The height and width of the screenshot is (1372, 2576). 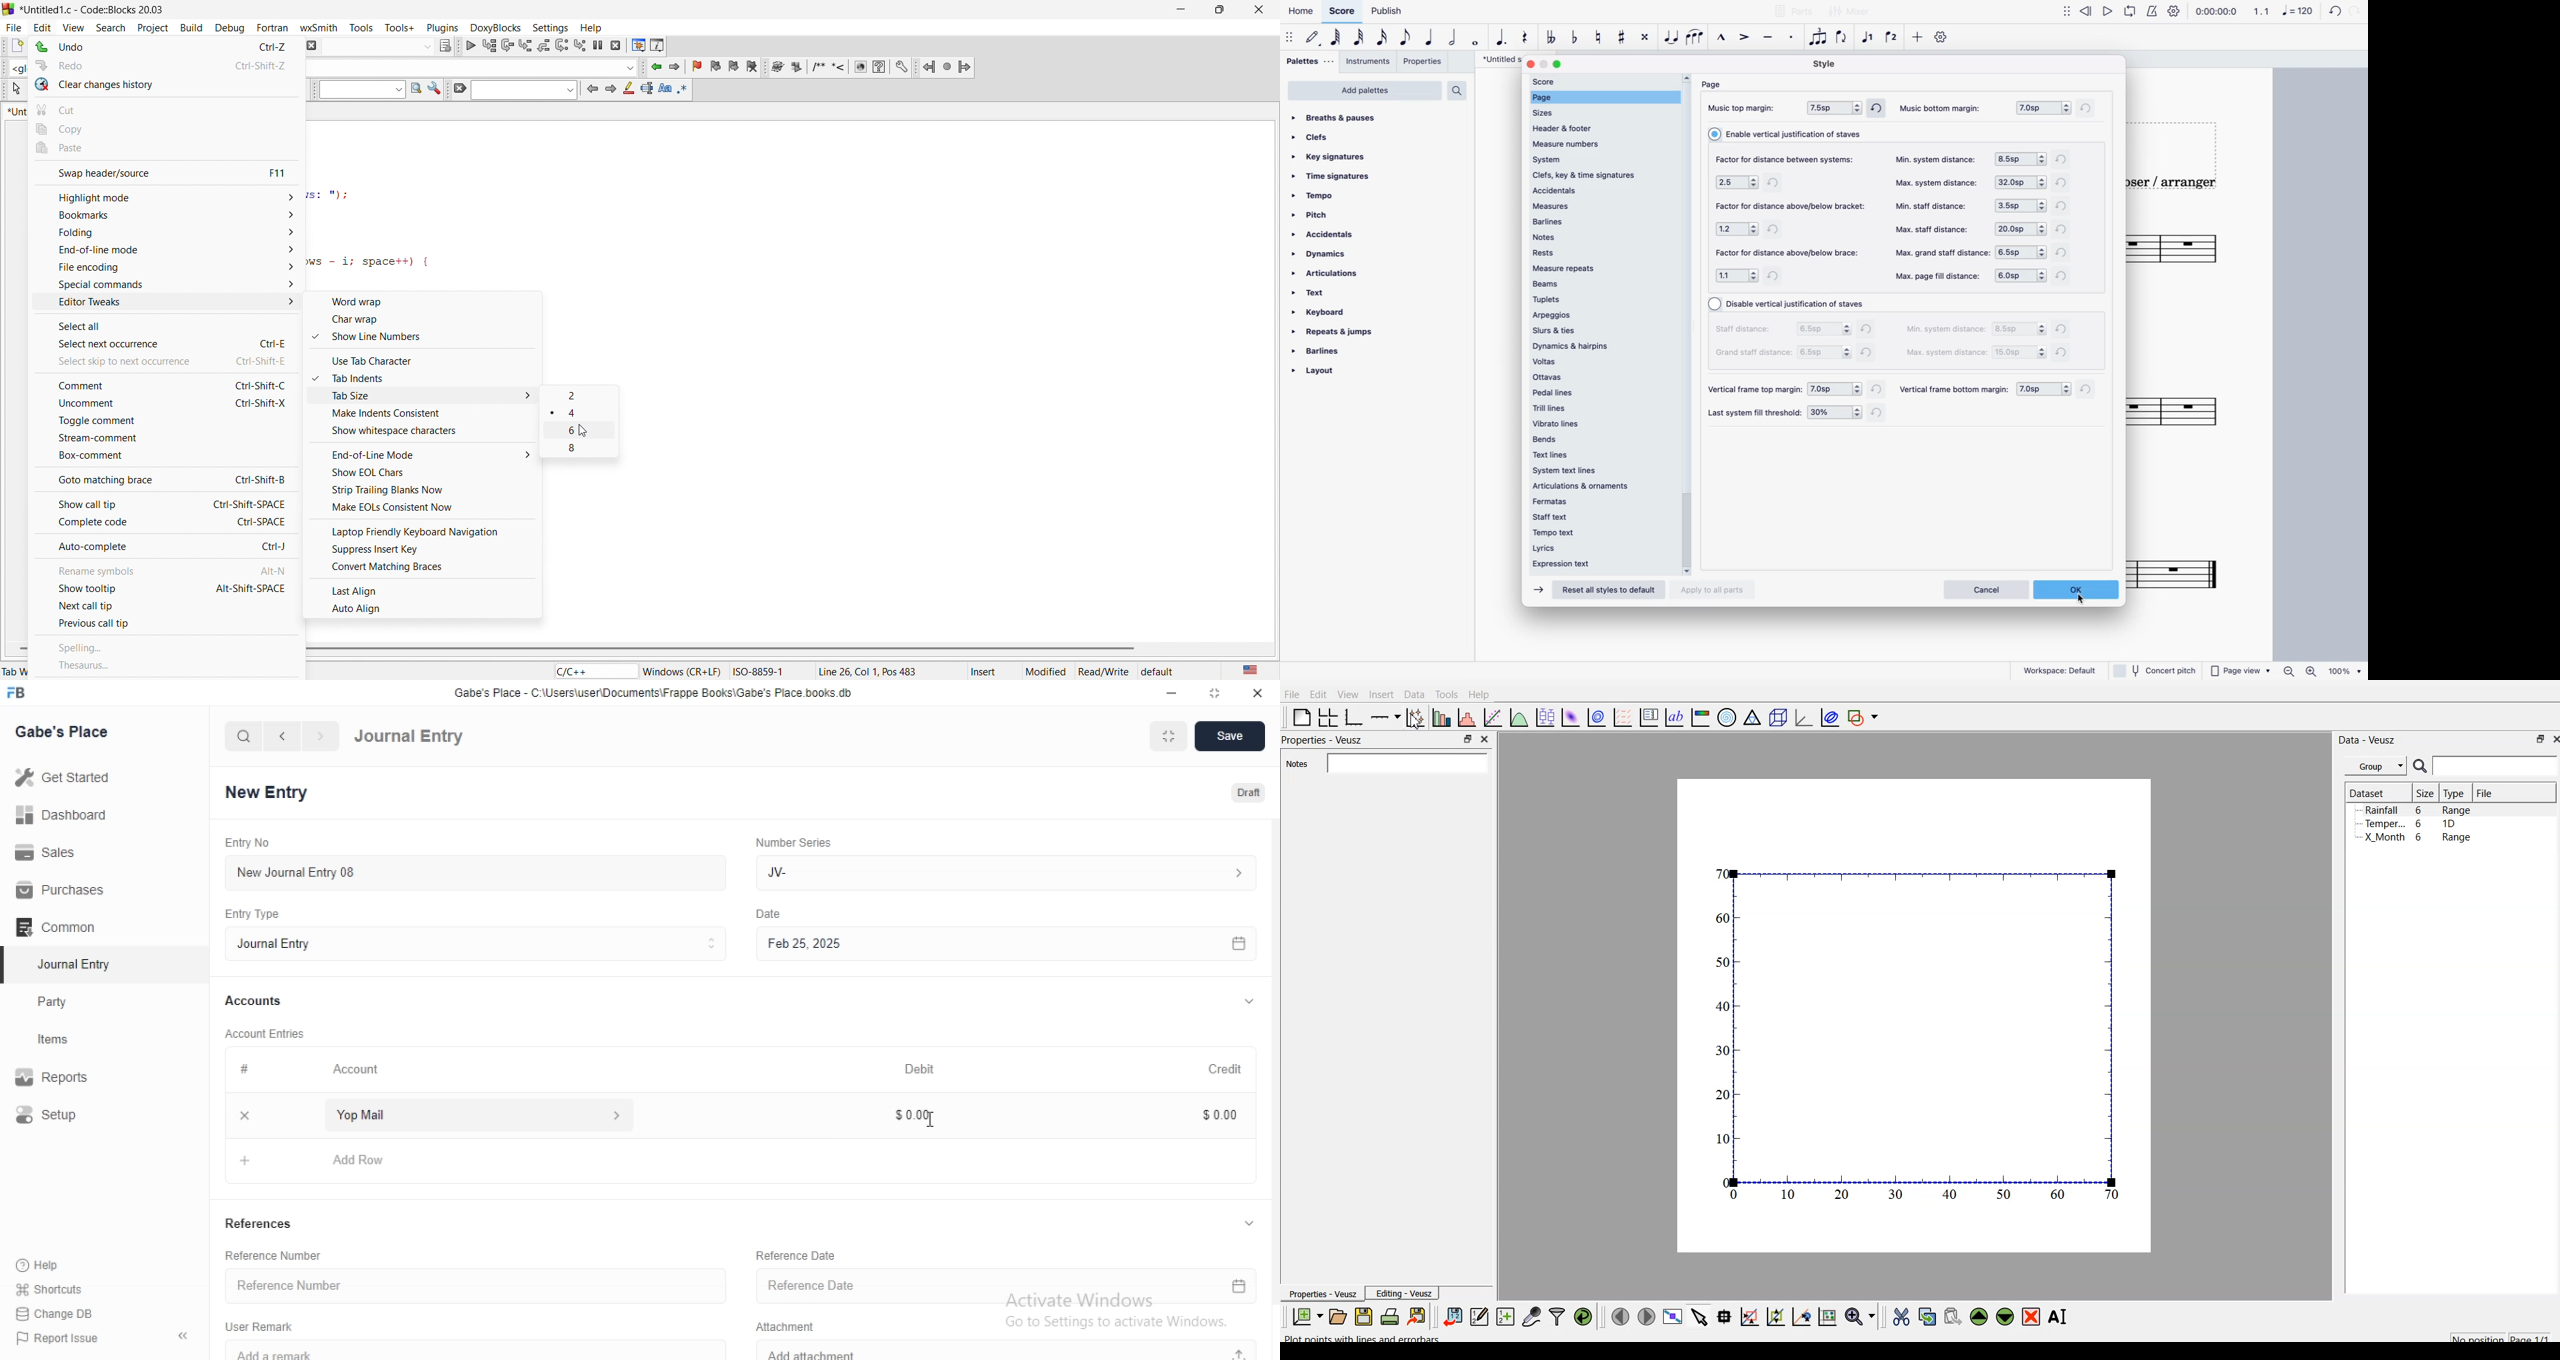 I want to click on default, so click(x=1173, y=669).